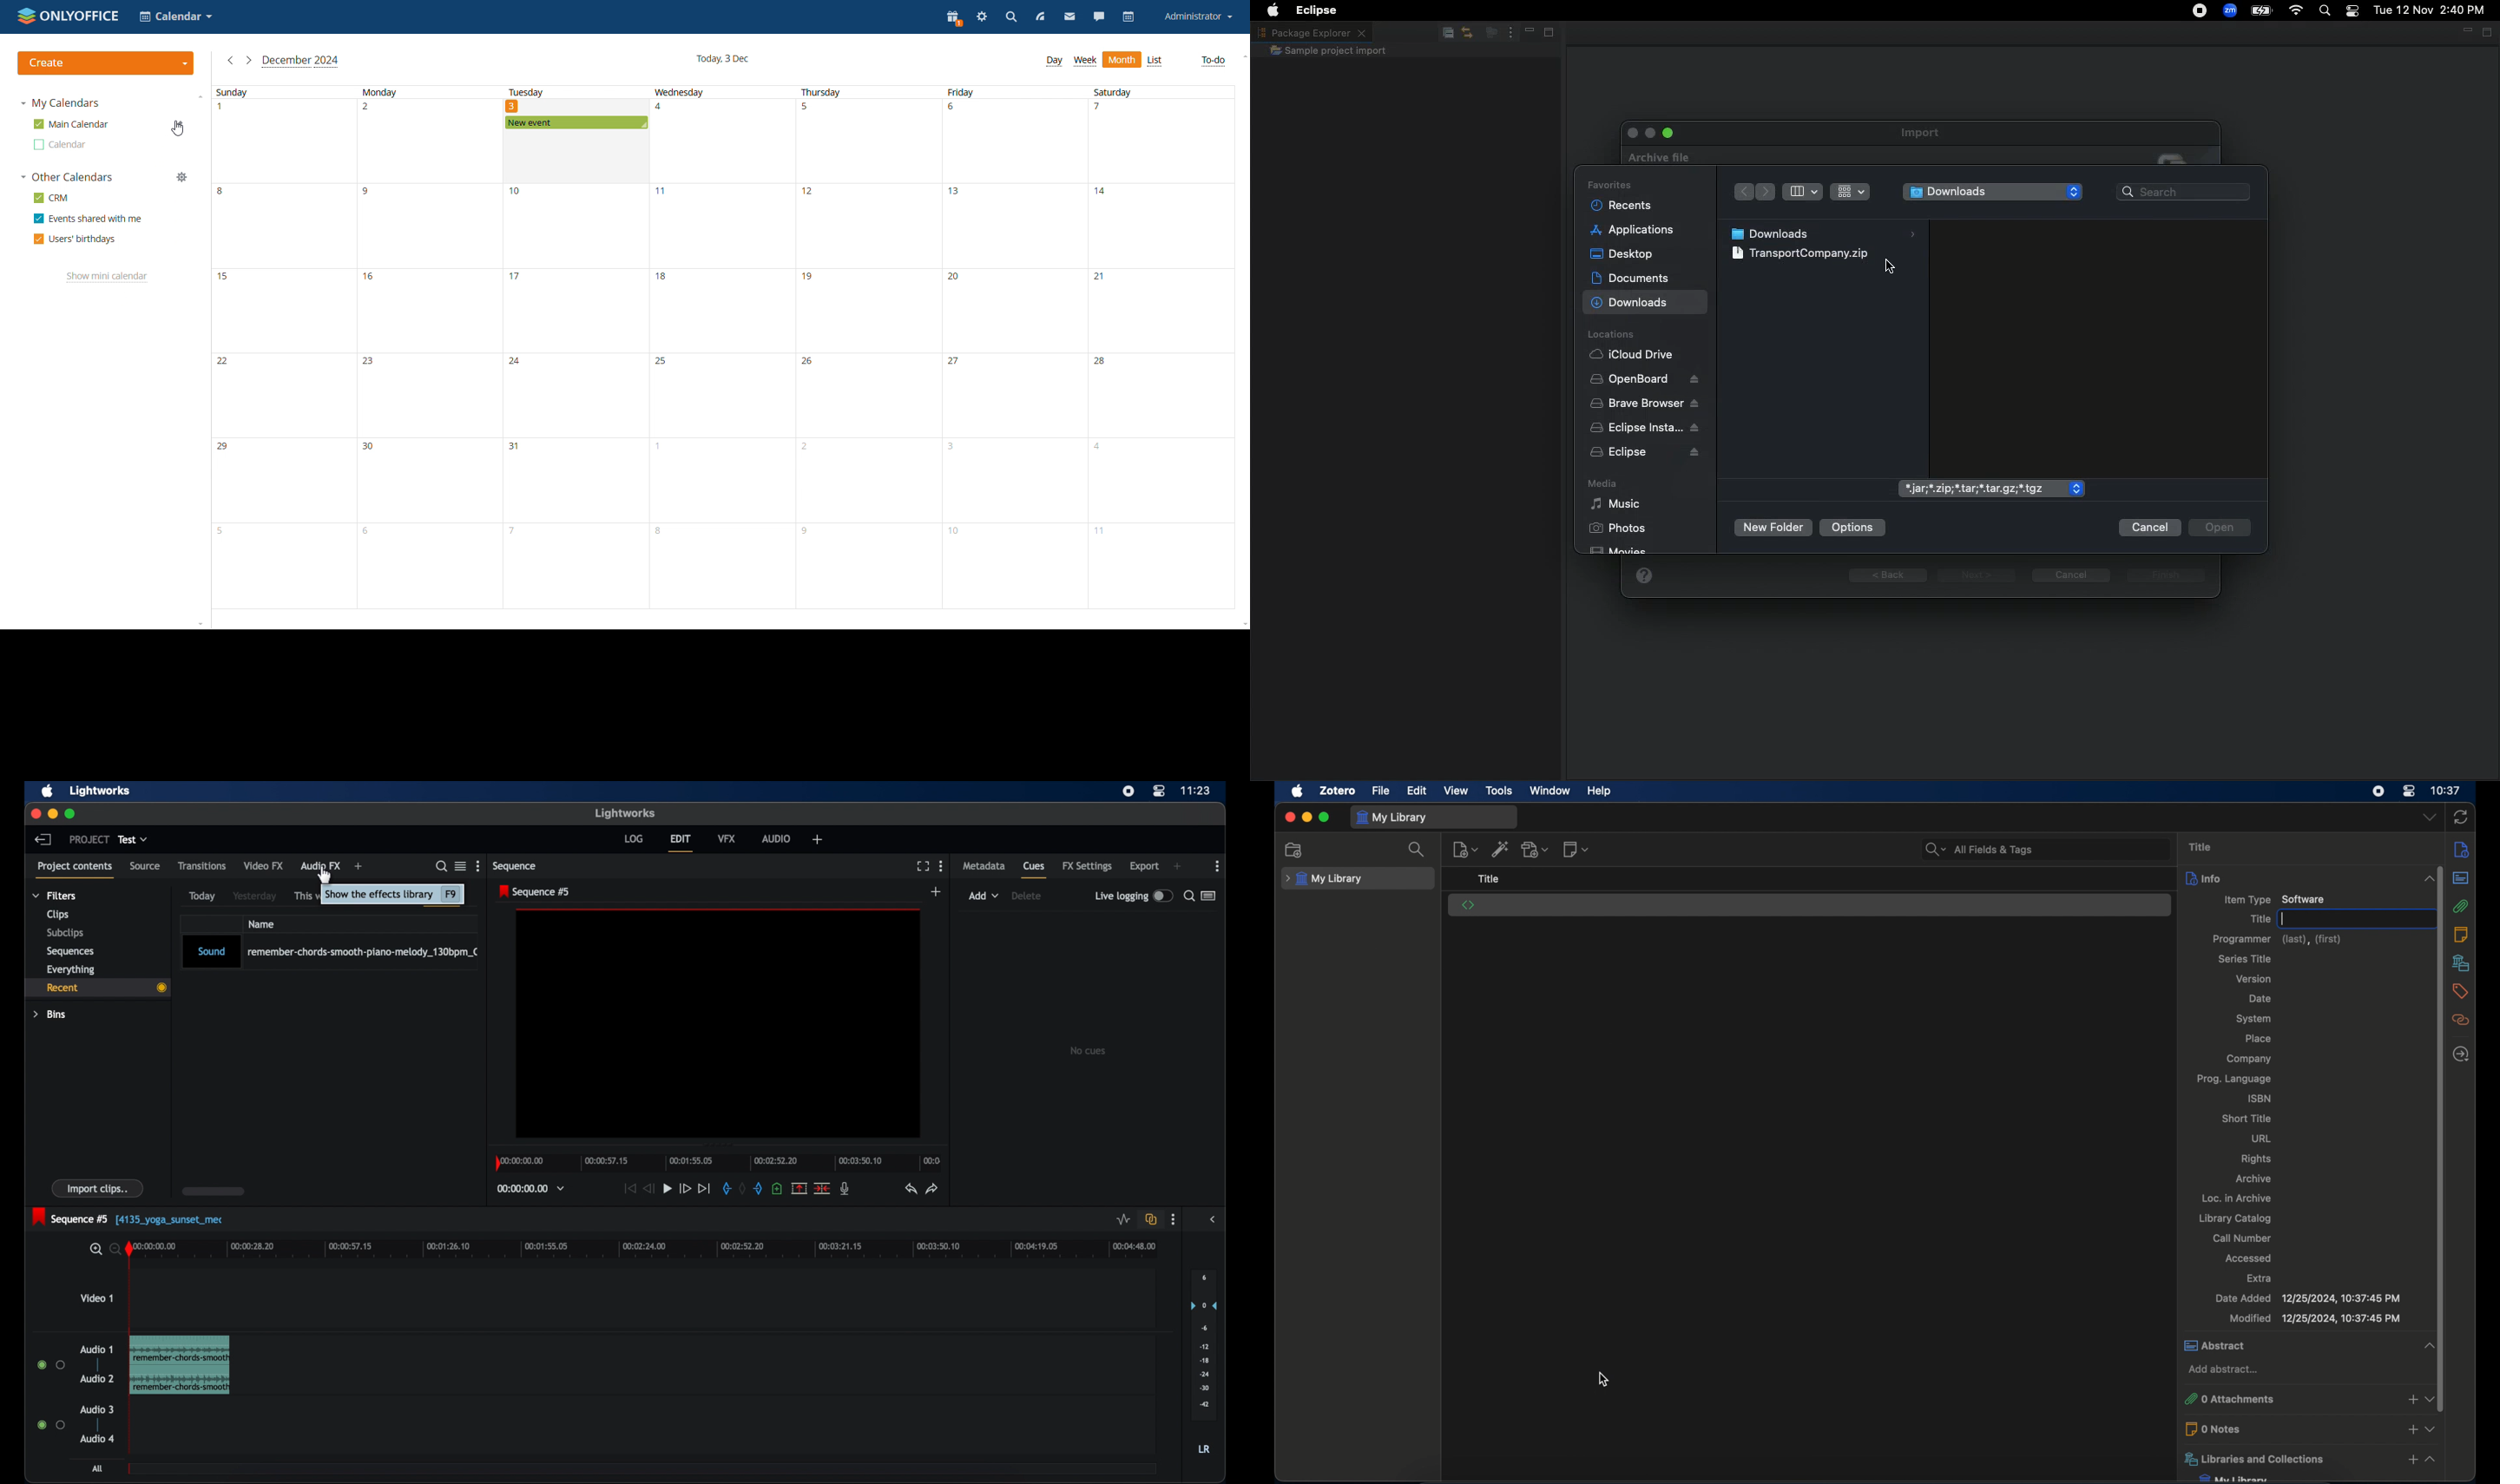 This screenshot has height=1484, width=2520. I want to click on text input, so click(2353, 919).